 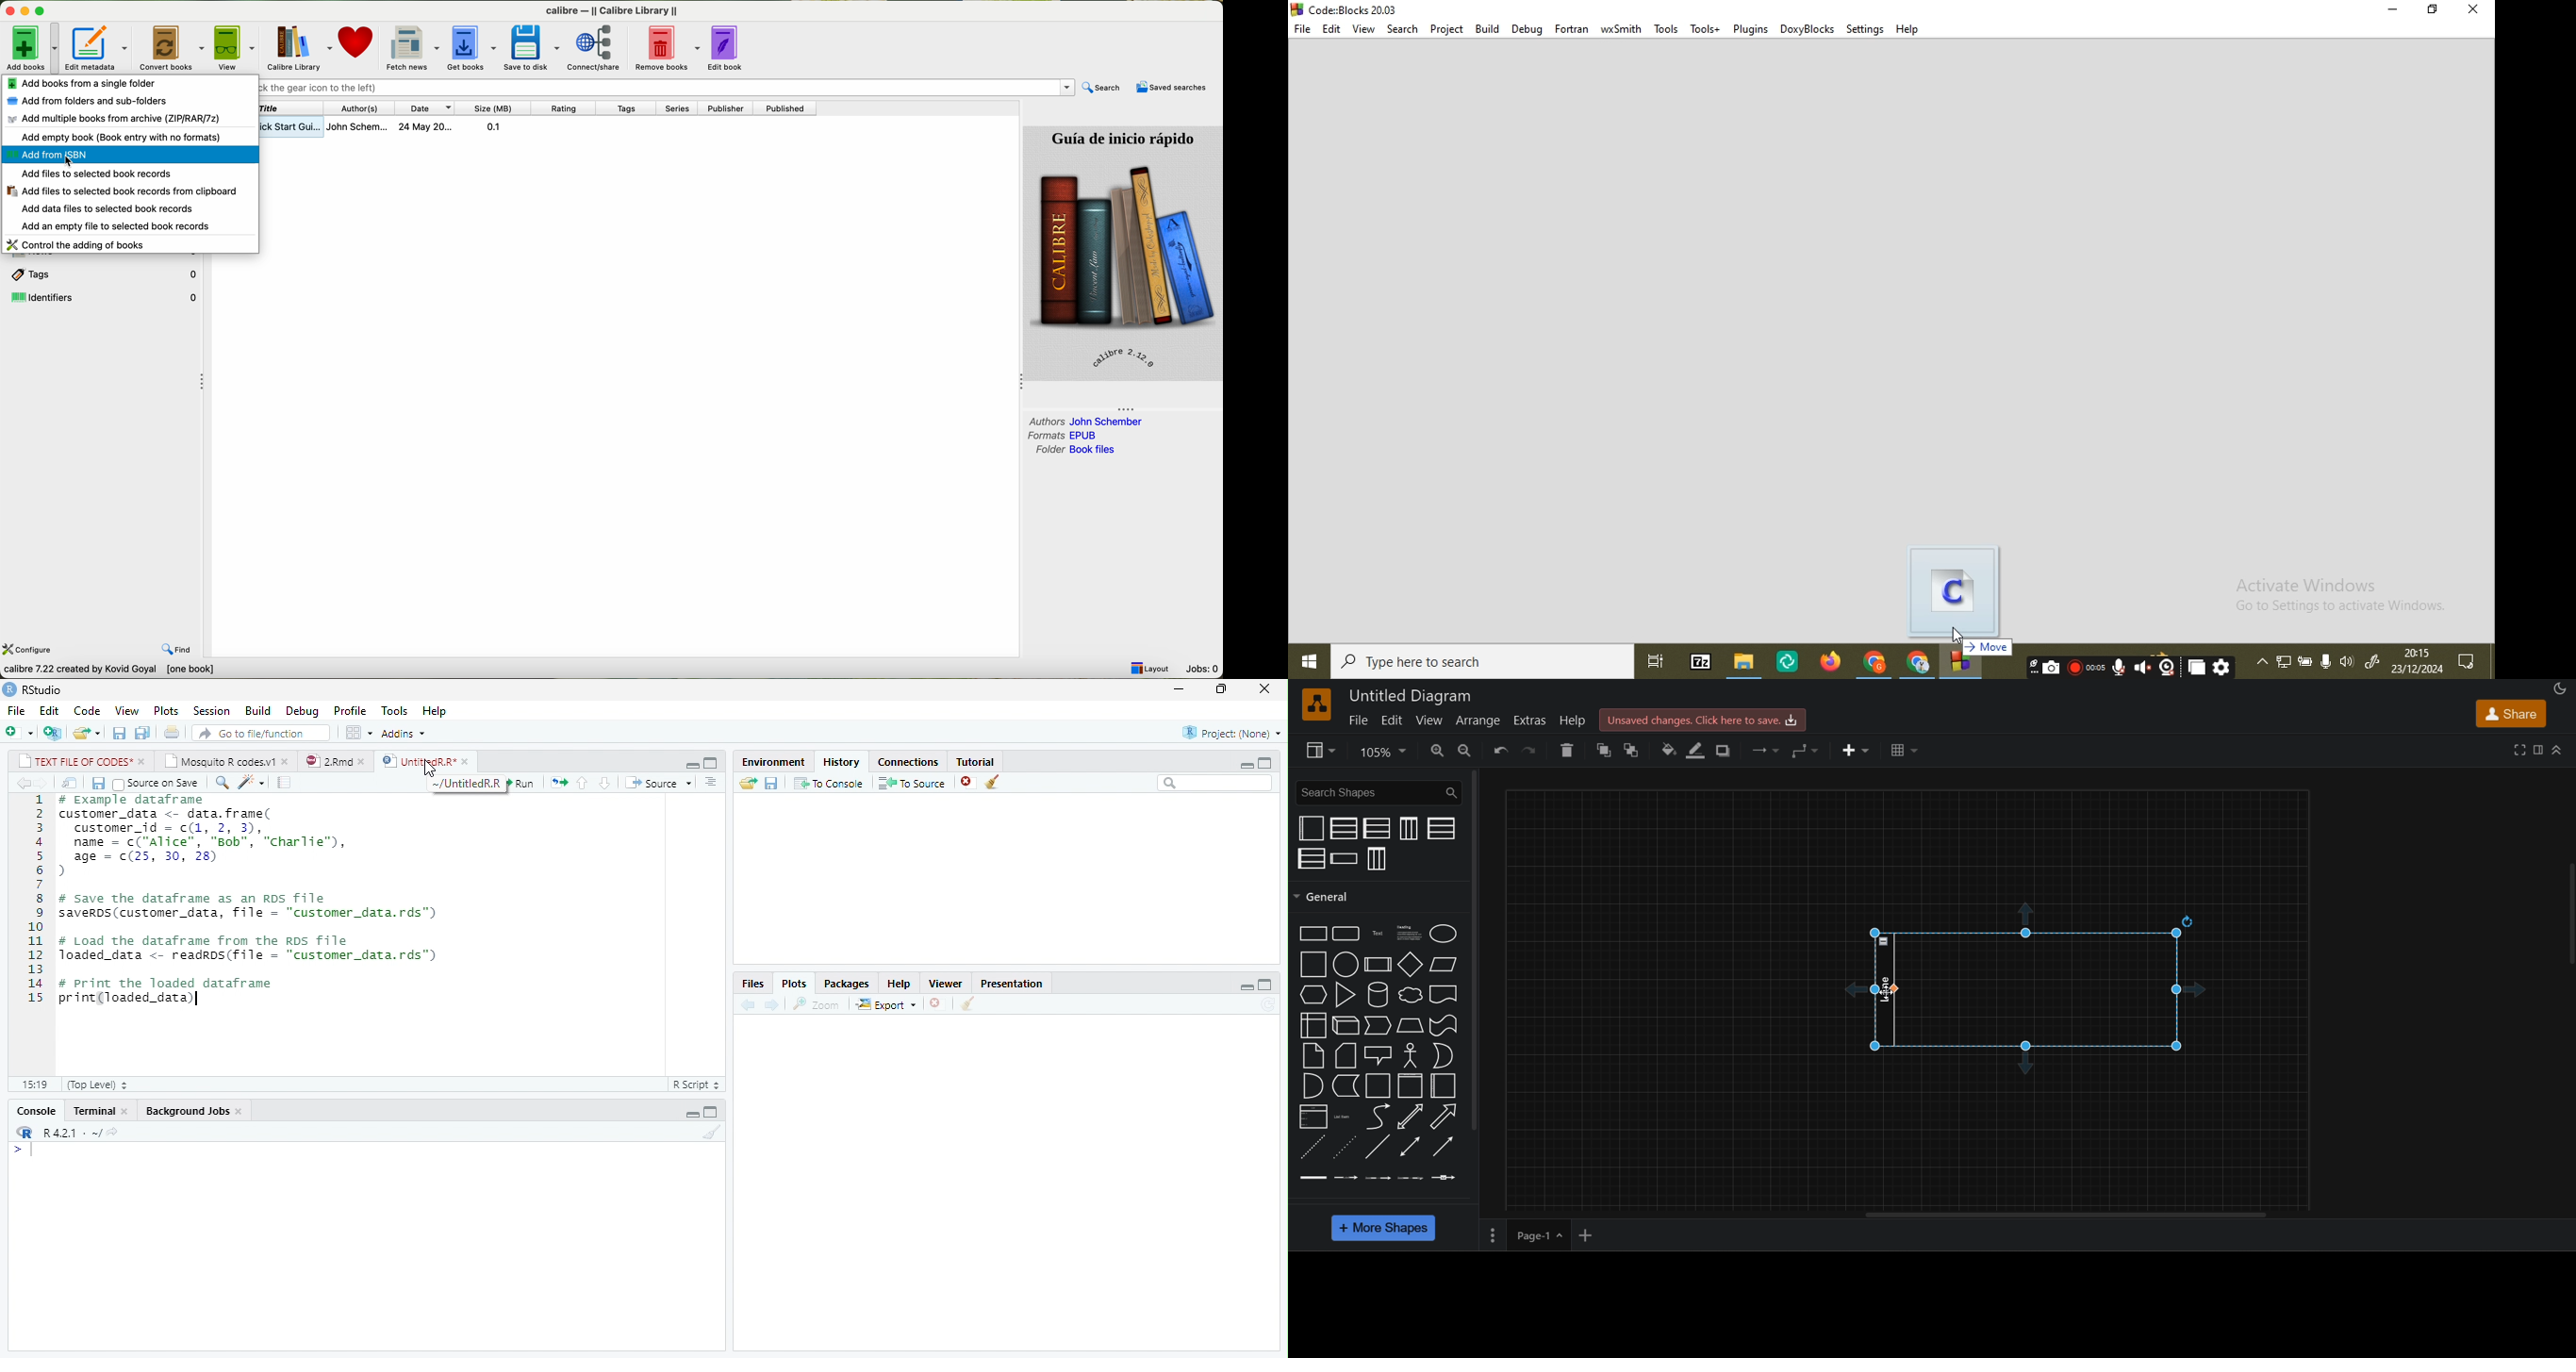 What do you see at coordinates (365, 761) in the screenshot?
I see `close` at bounding box center [365, 761].